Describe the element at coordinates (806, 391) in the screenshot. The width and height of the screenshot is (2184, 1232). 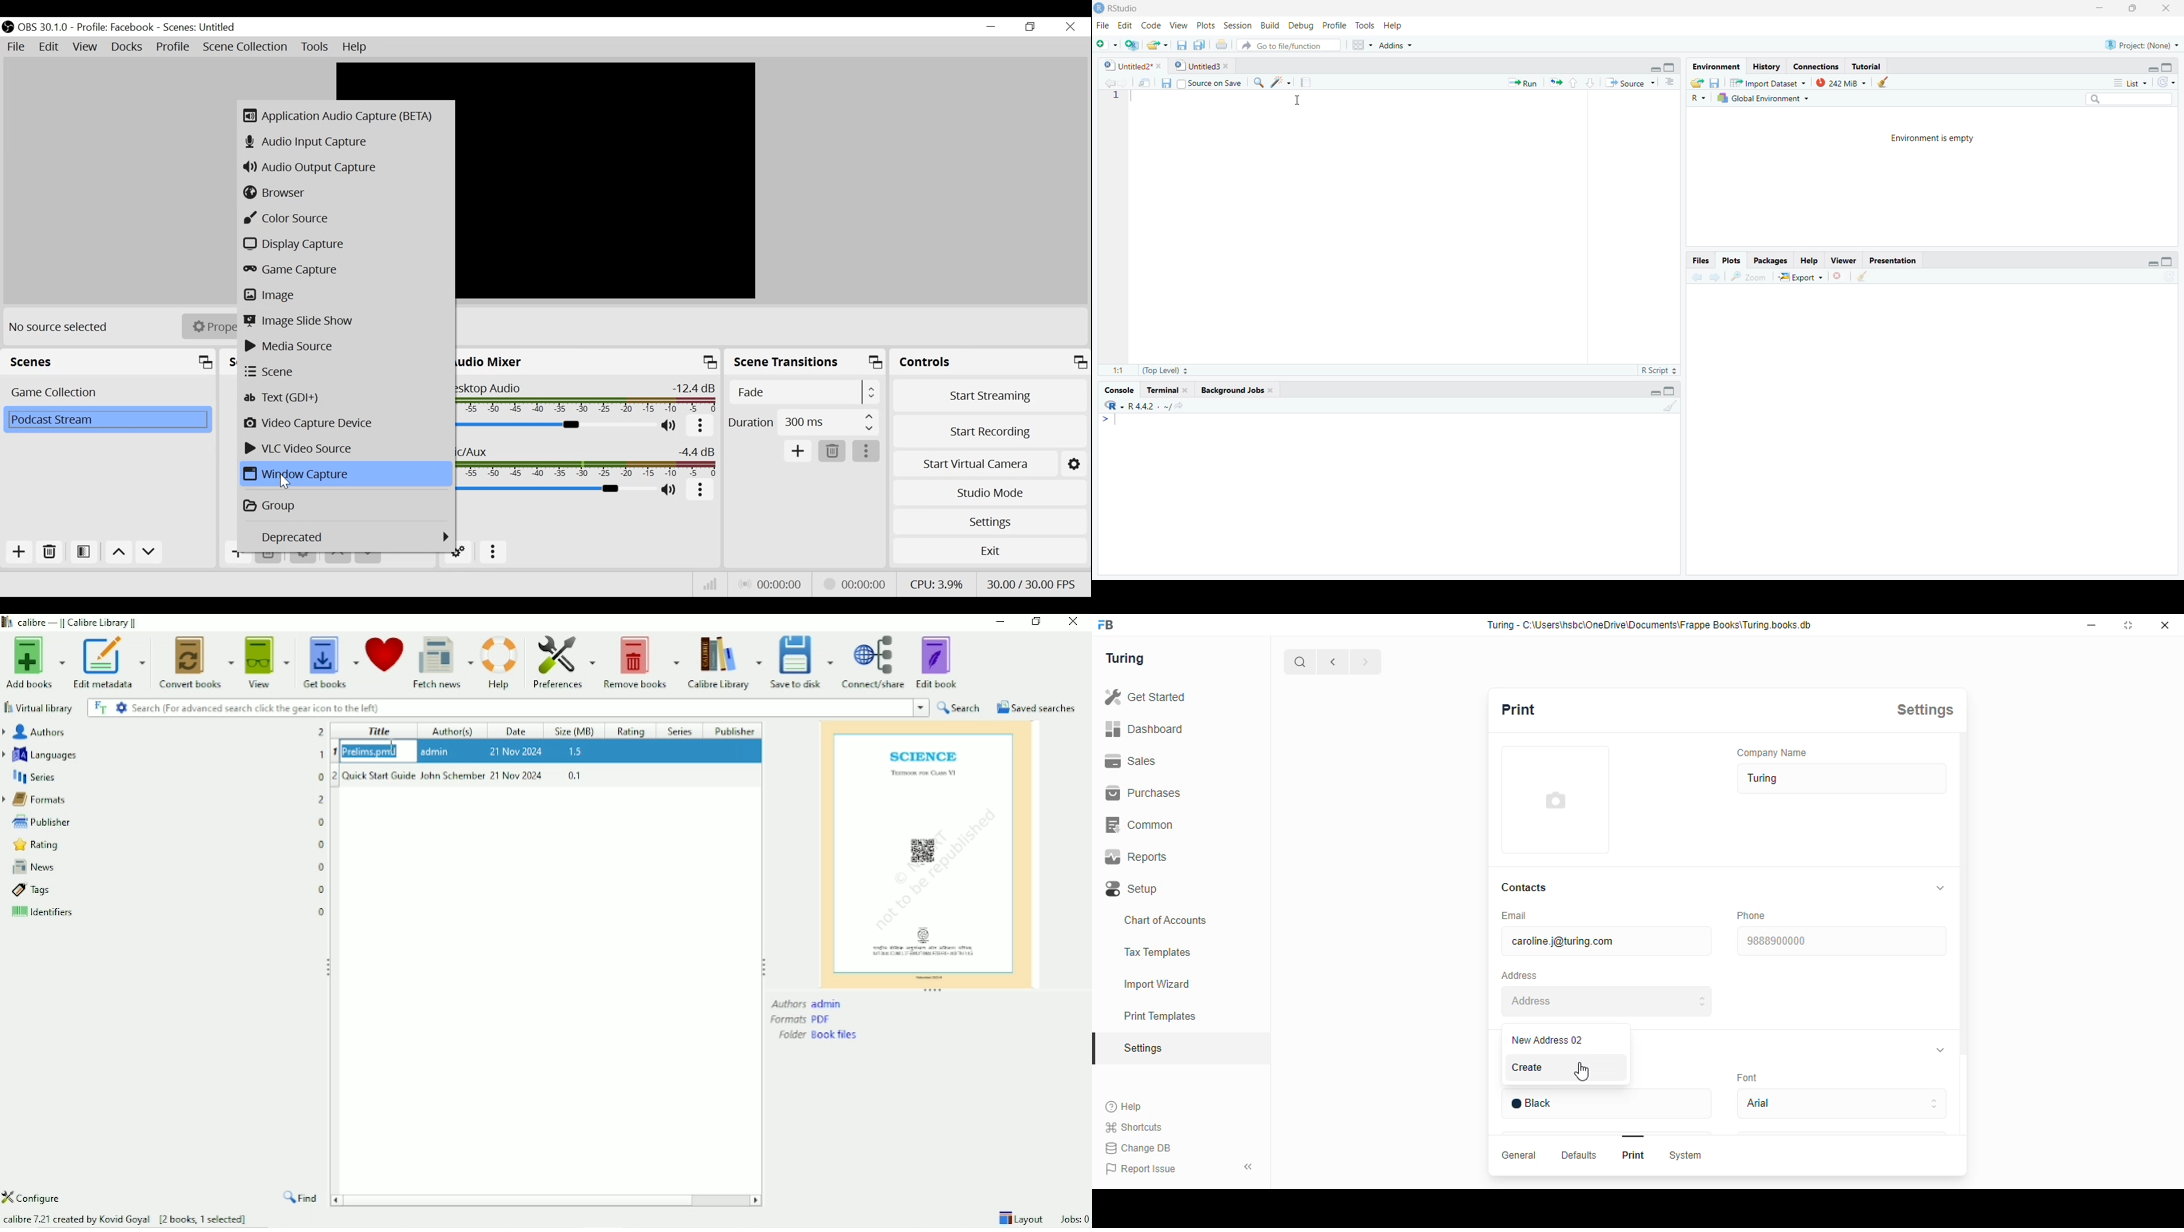
I see `Select Scene Transitions` at that location.